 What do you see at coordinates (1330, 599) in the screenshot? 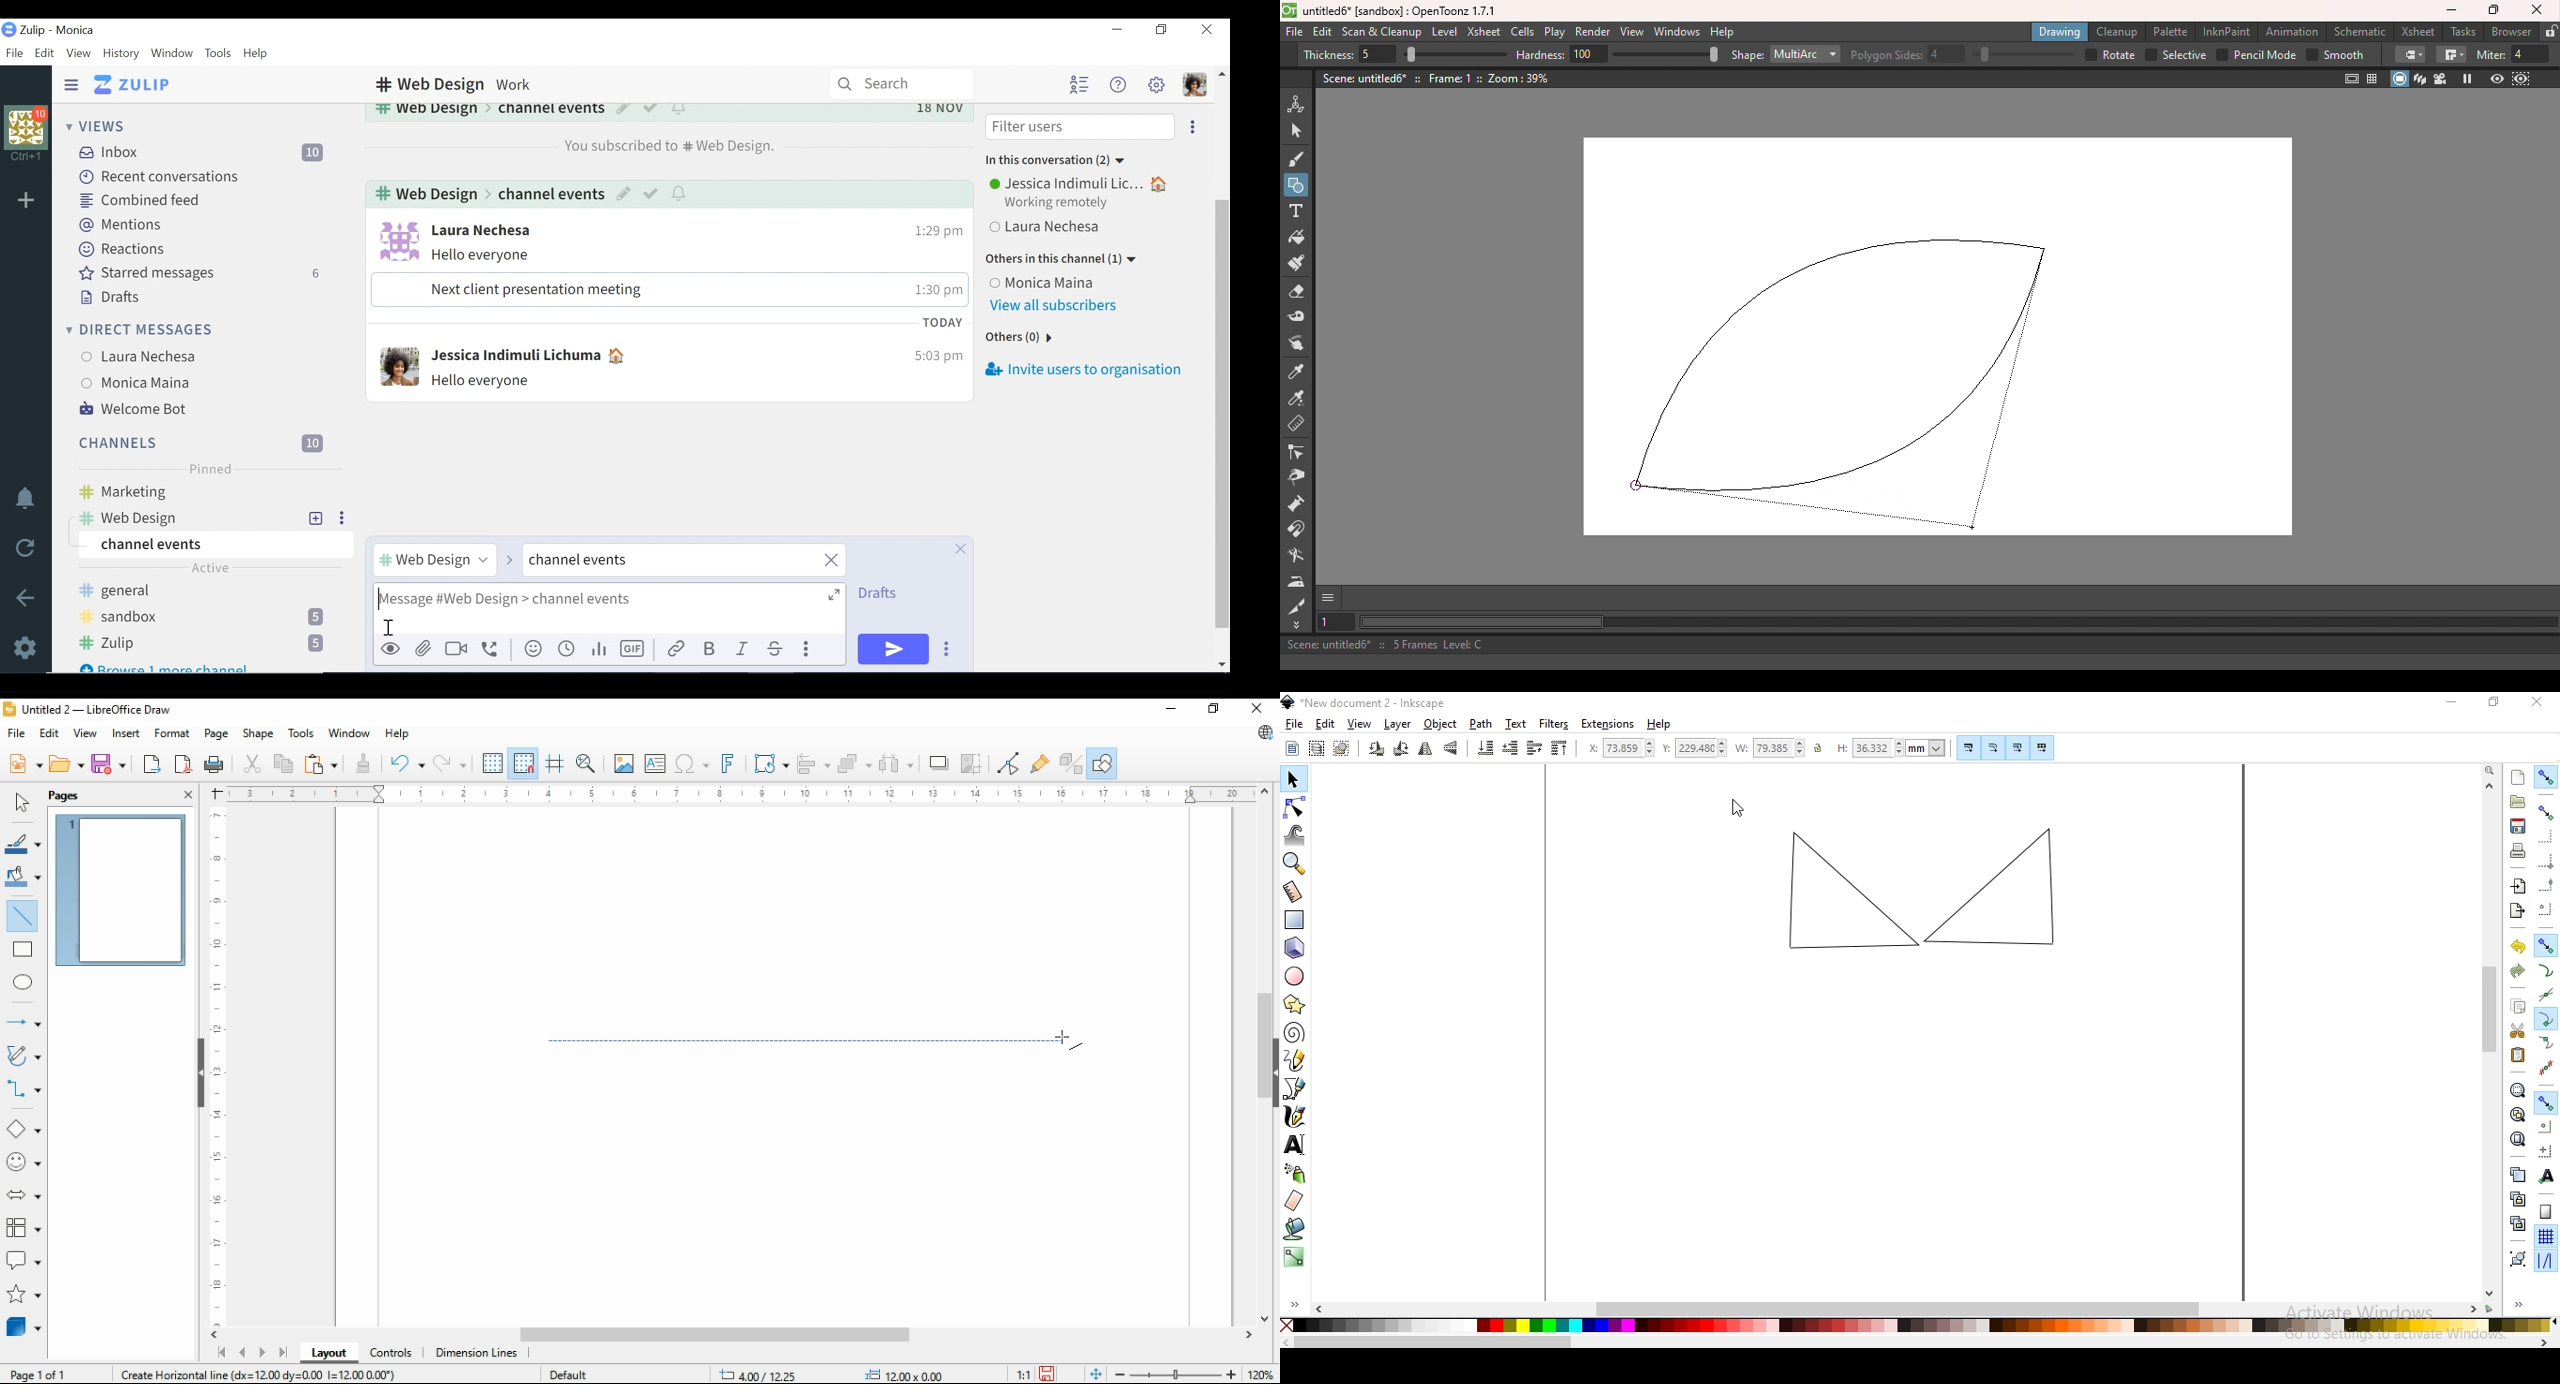
I see `GUI Show/hide` at bounding box center [1330, 599].